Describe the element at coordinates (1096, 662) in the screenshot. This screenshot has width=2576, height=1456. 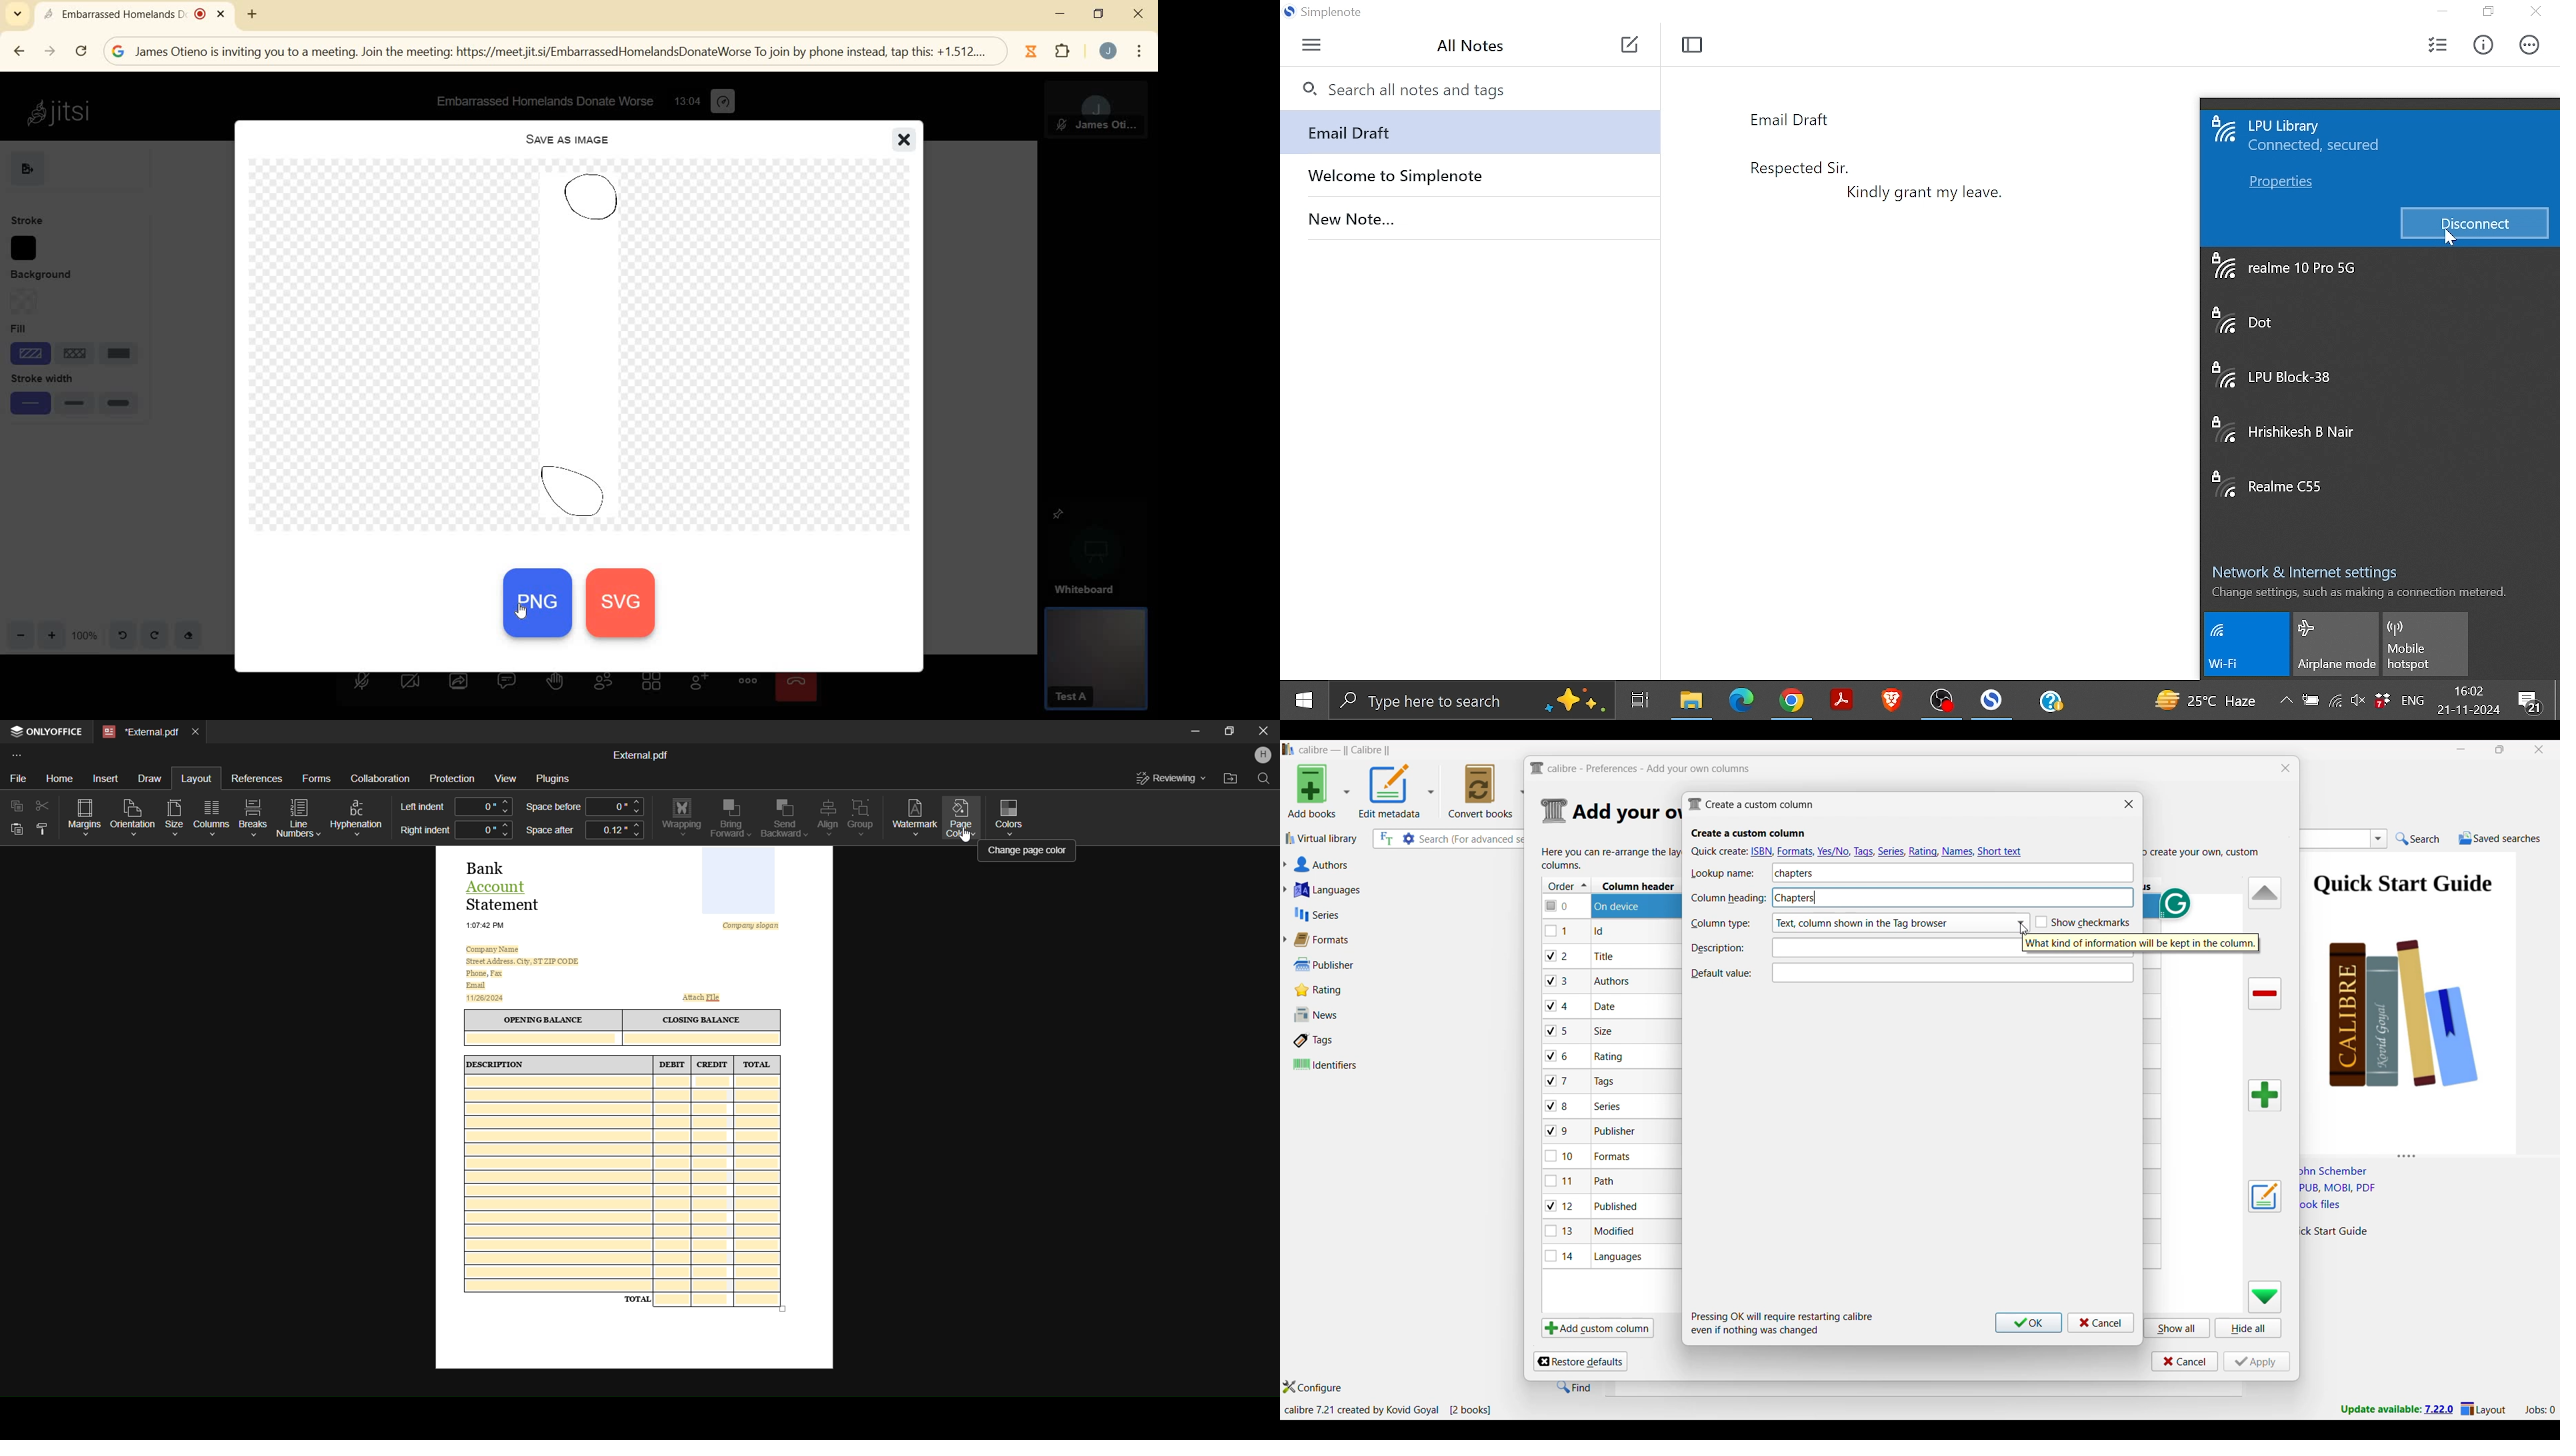
I see `GUEST PANEL VIEW` at that location.